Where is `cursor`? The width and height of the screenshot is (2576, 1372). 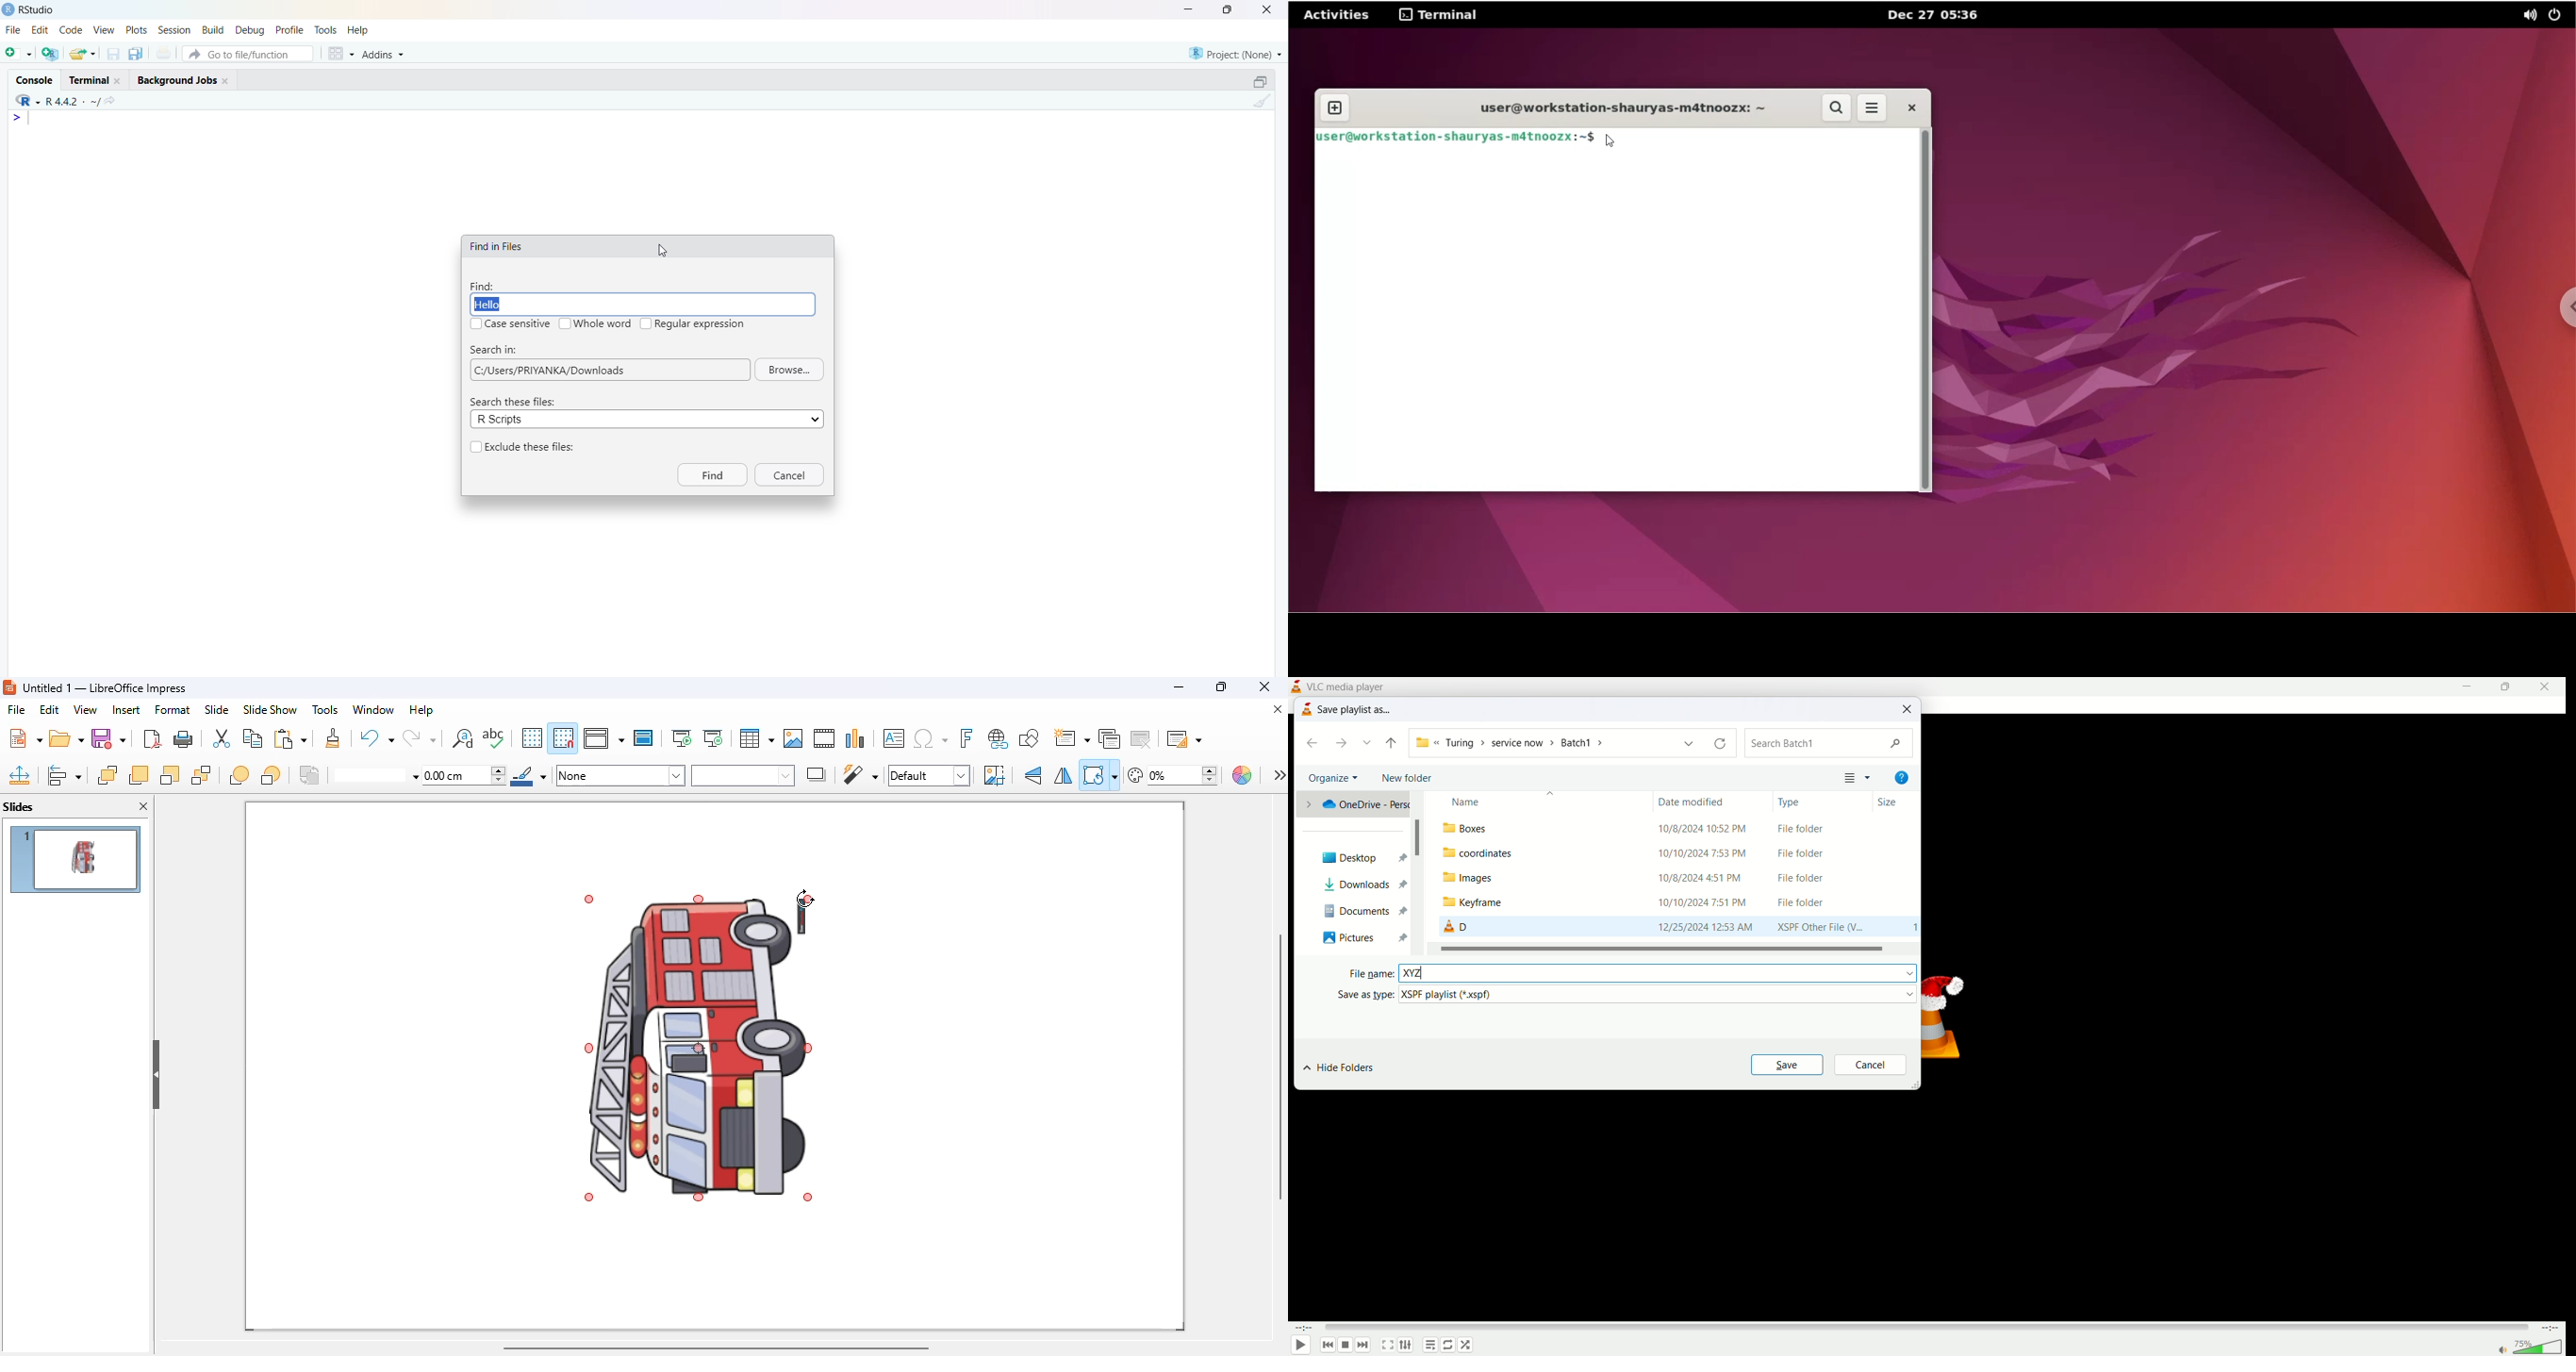 cursor is located at coordinates (663, 250).